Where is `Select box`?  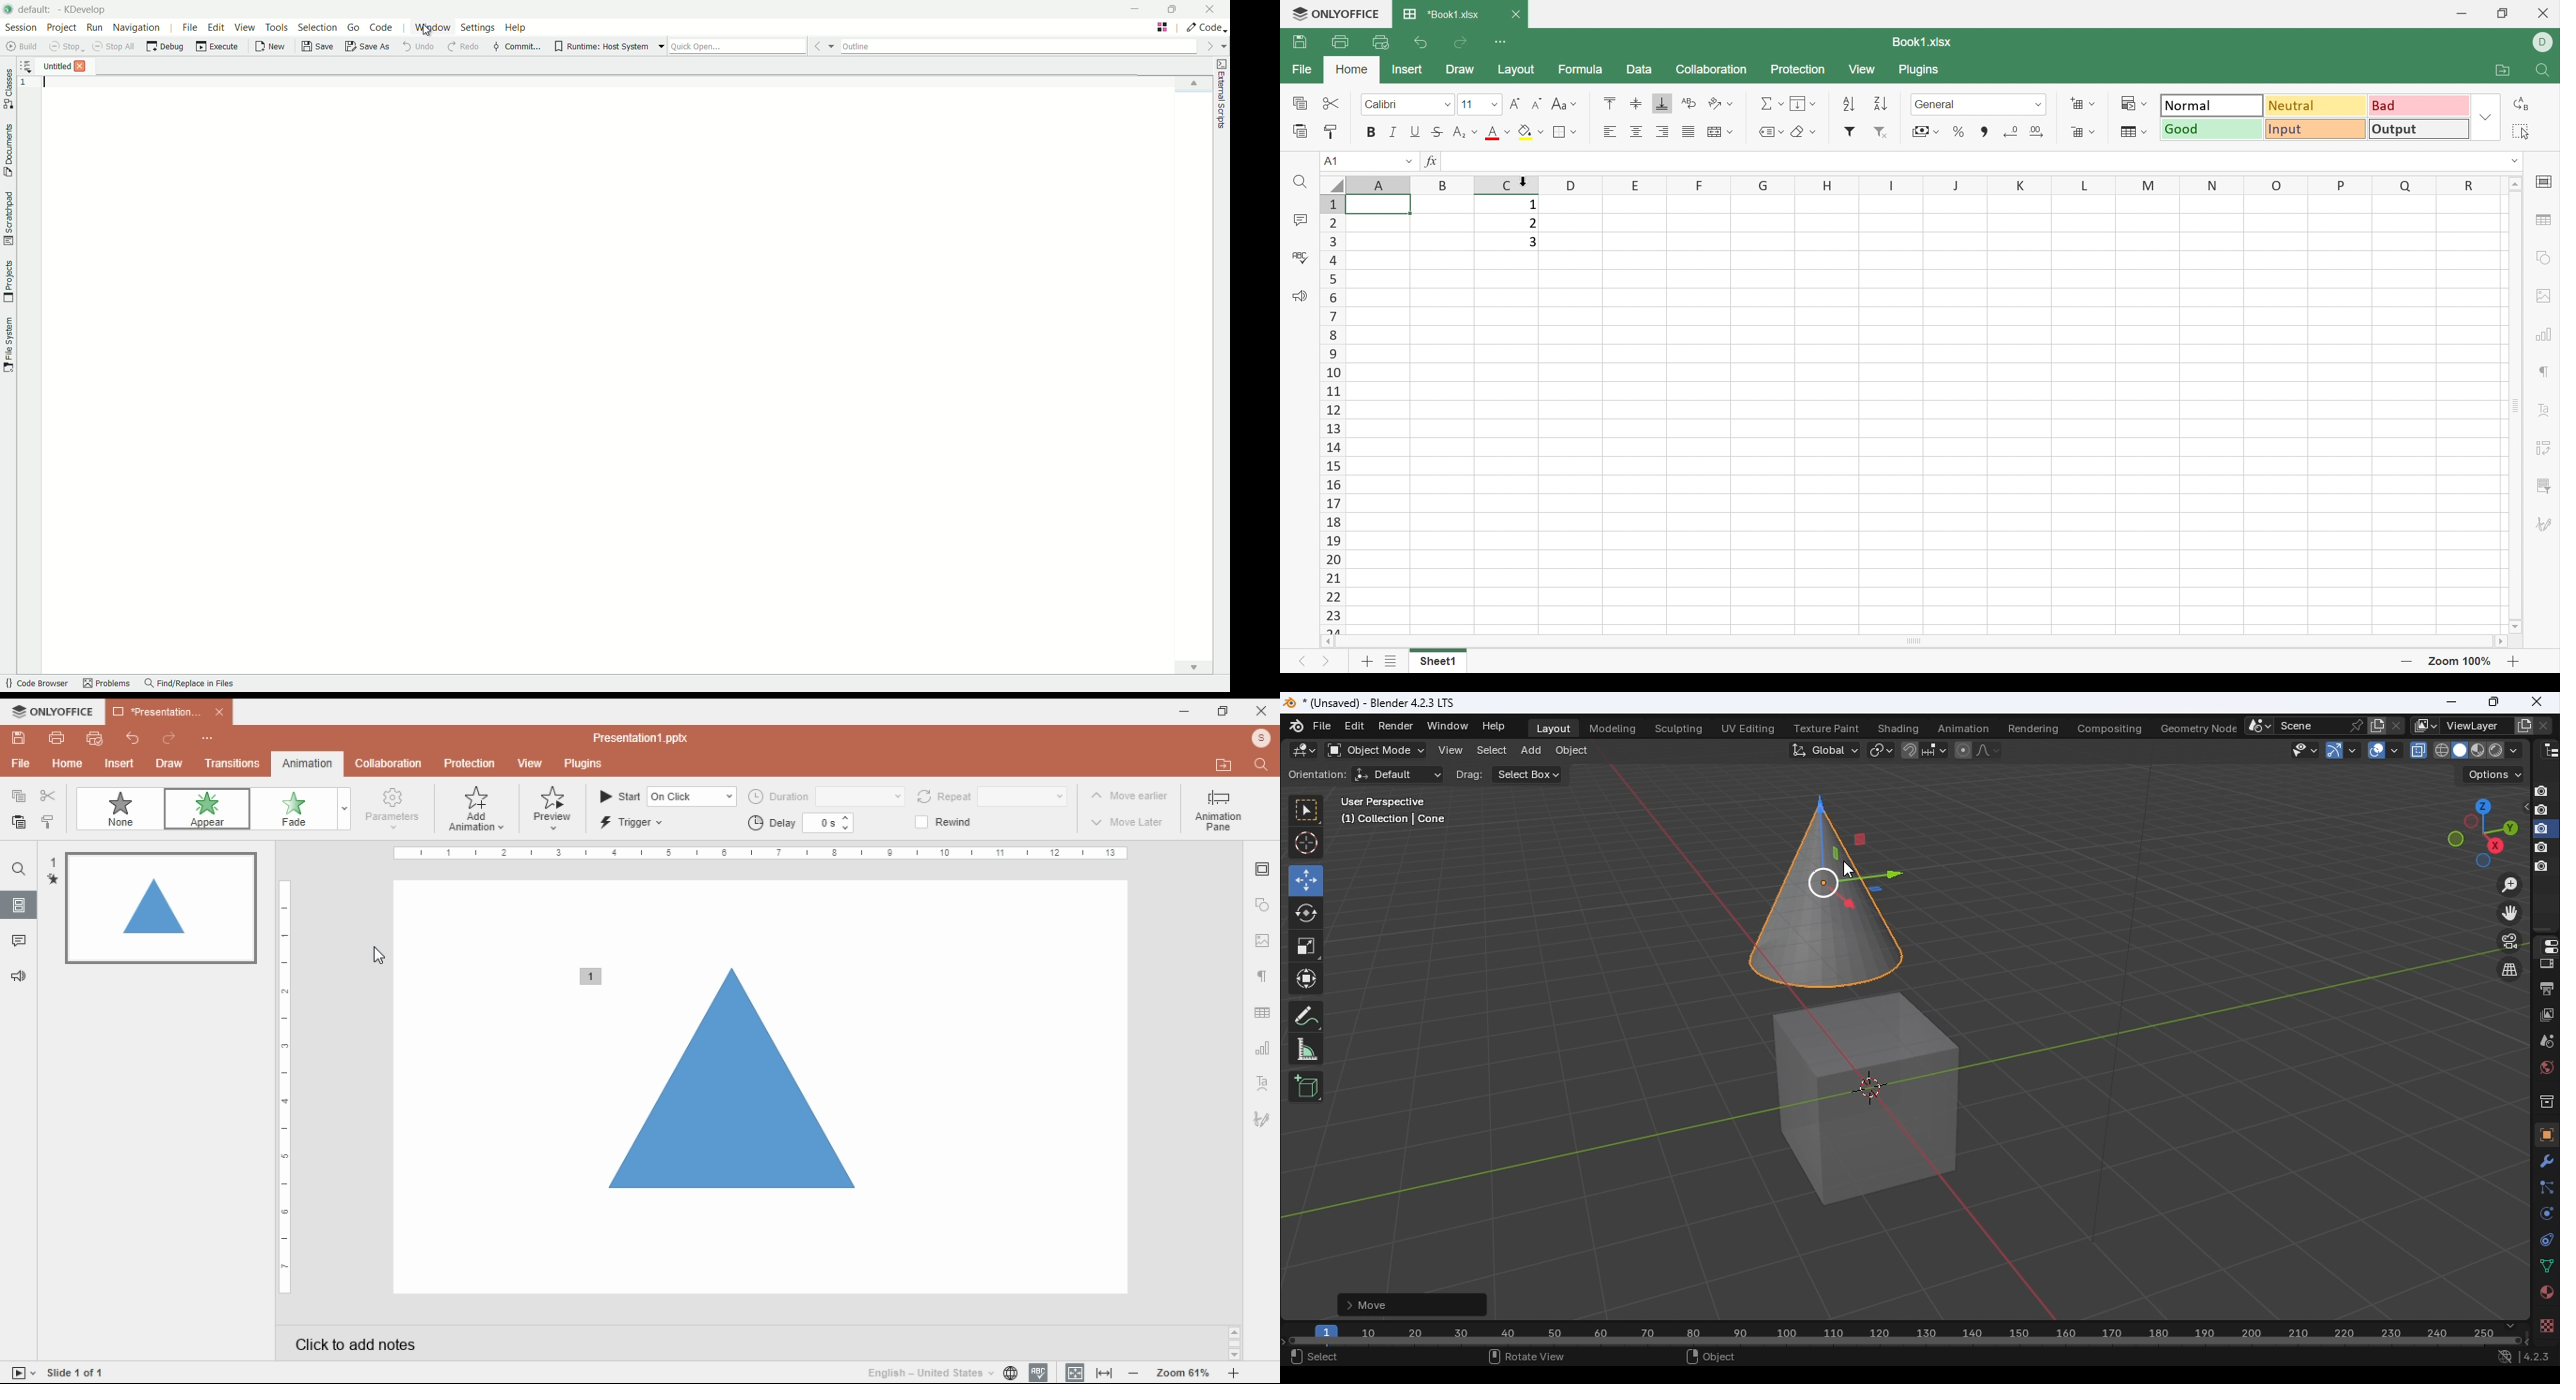
Select box is located at coordinates (1529, 776).